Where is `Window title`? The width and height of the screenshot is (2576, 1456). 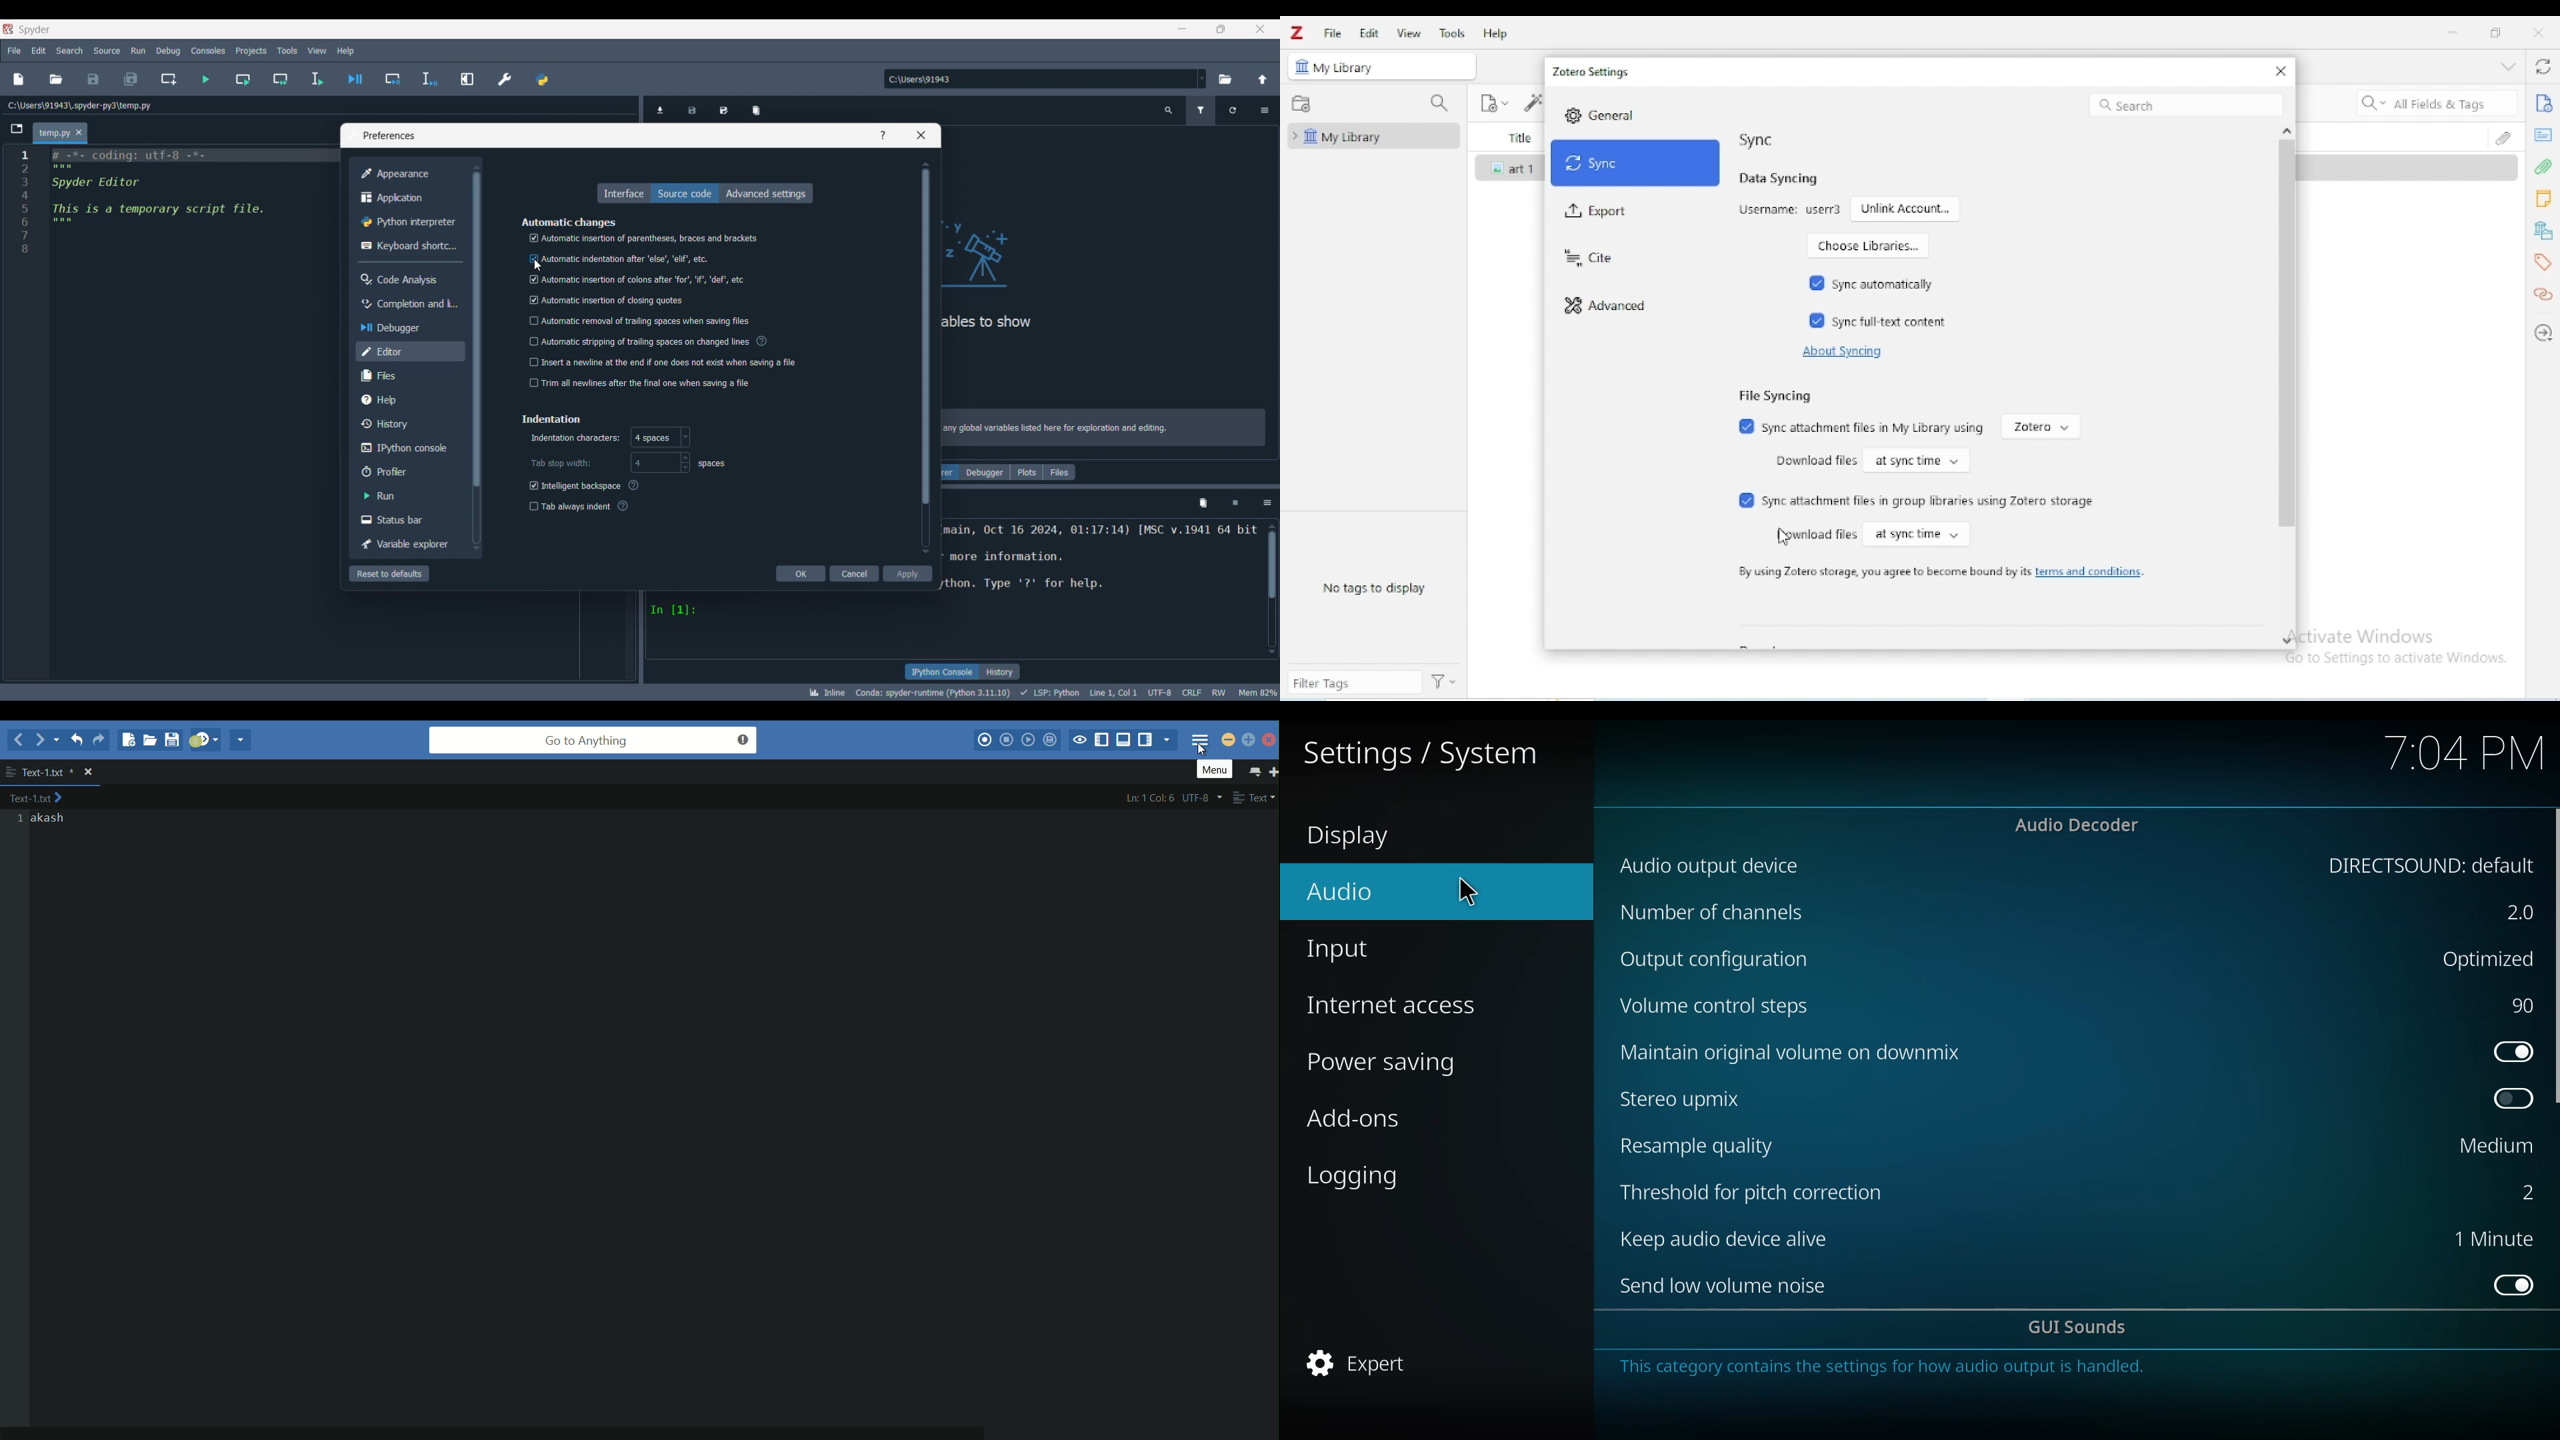
Window title is located at coordinates (387, 135).